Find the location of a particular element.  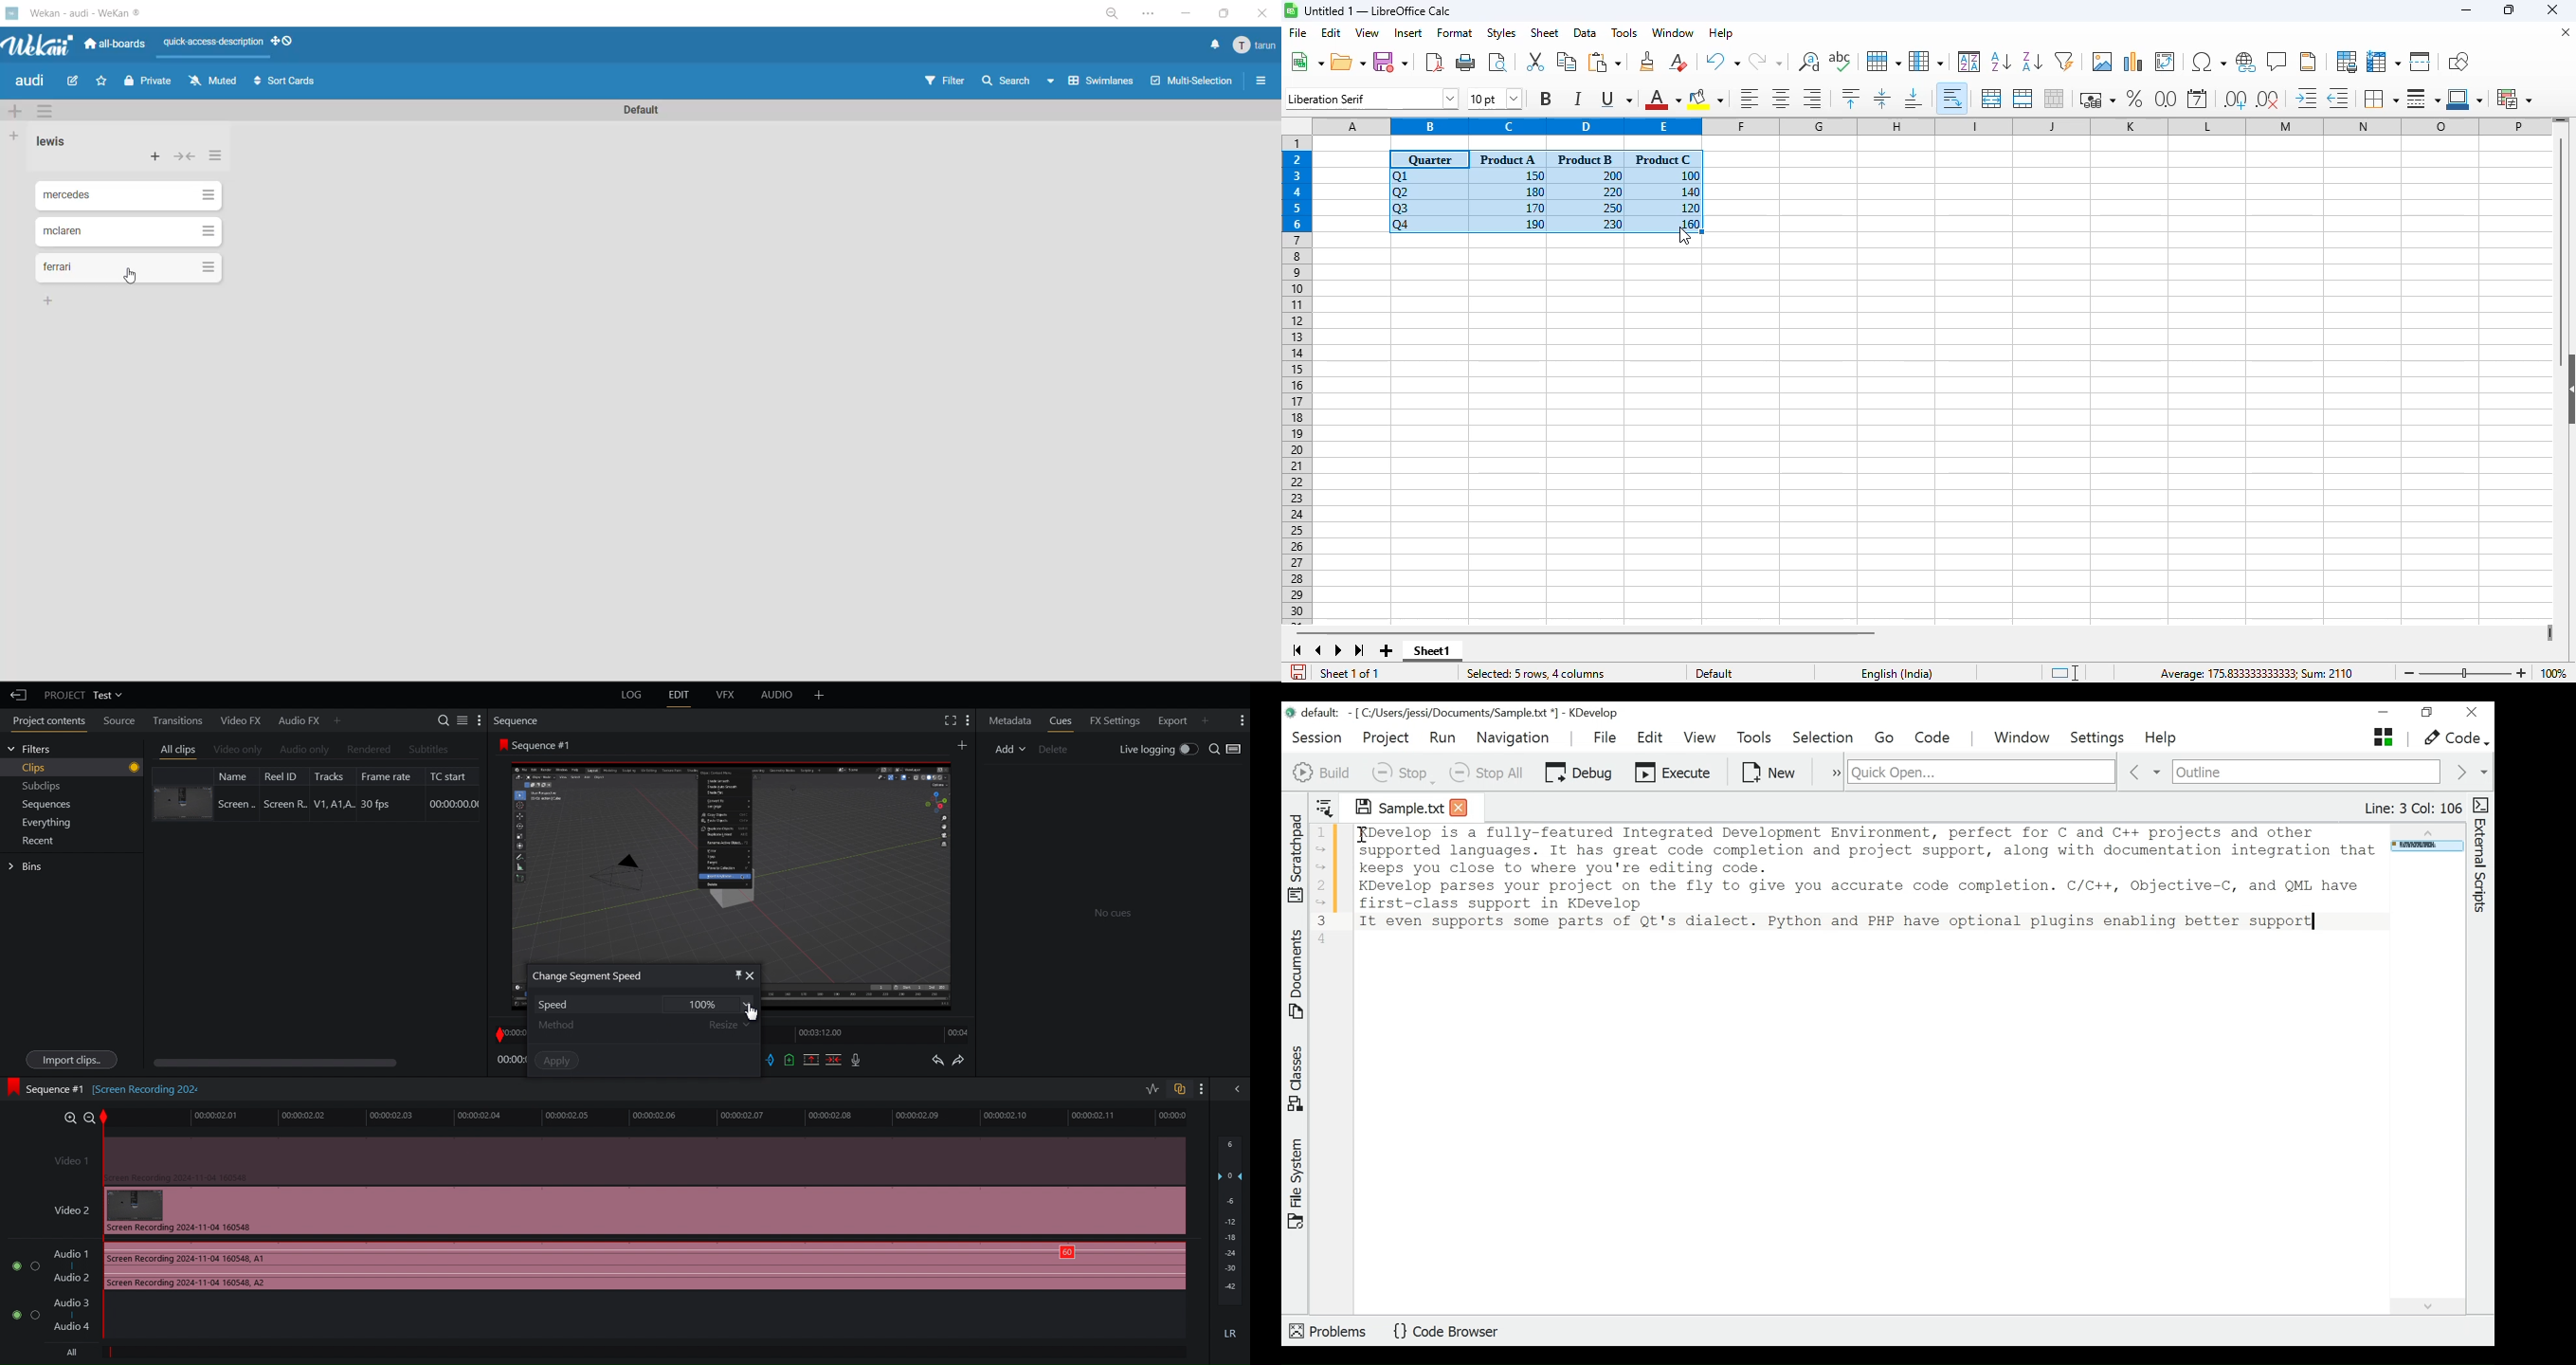

Subtitles is located at coordinates (429, 749).